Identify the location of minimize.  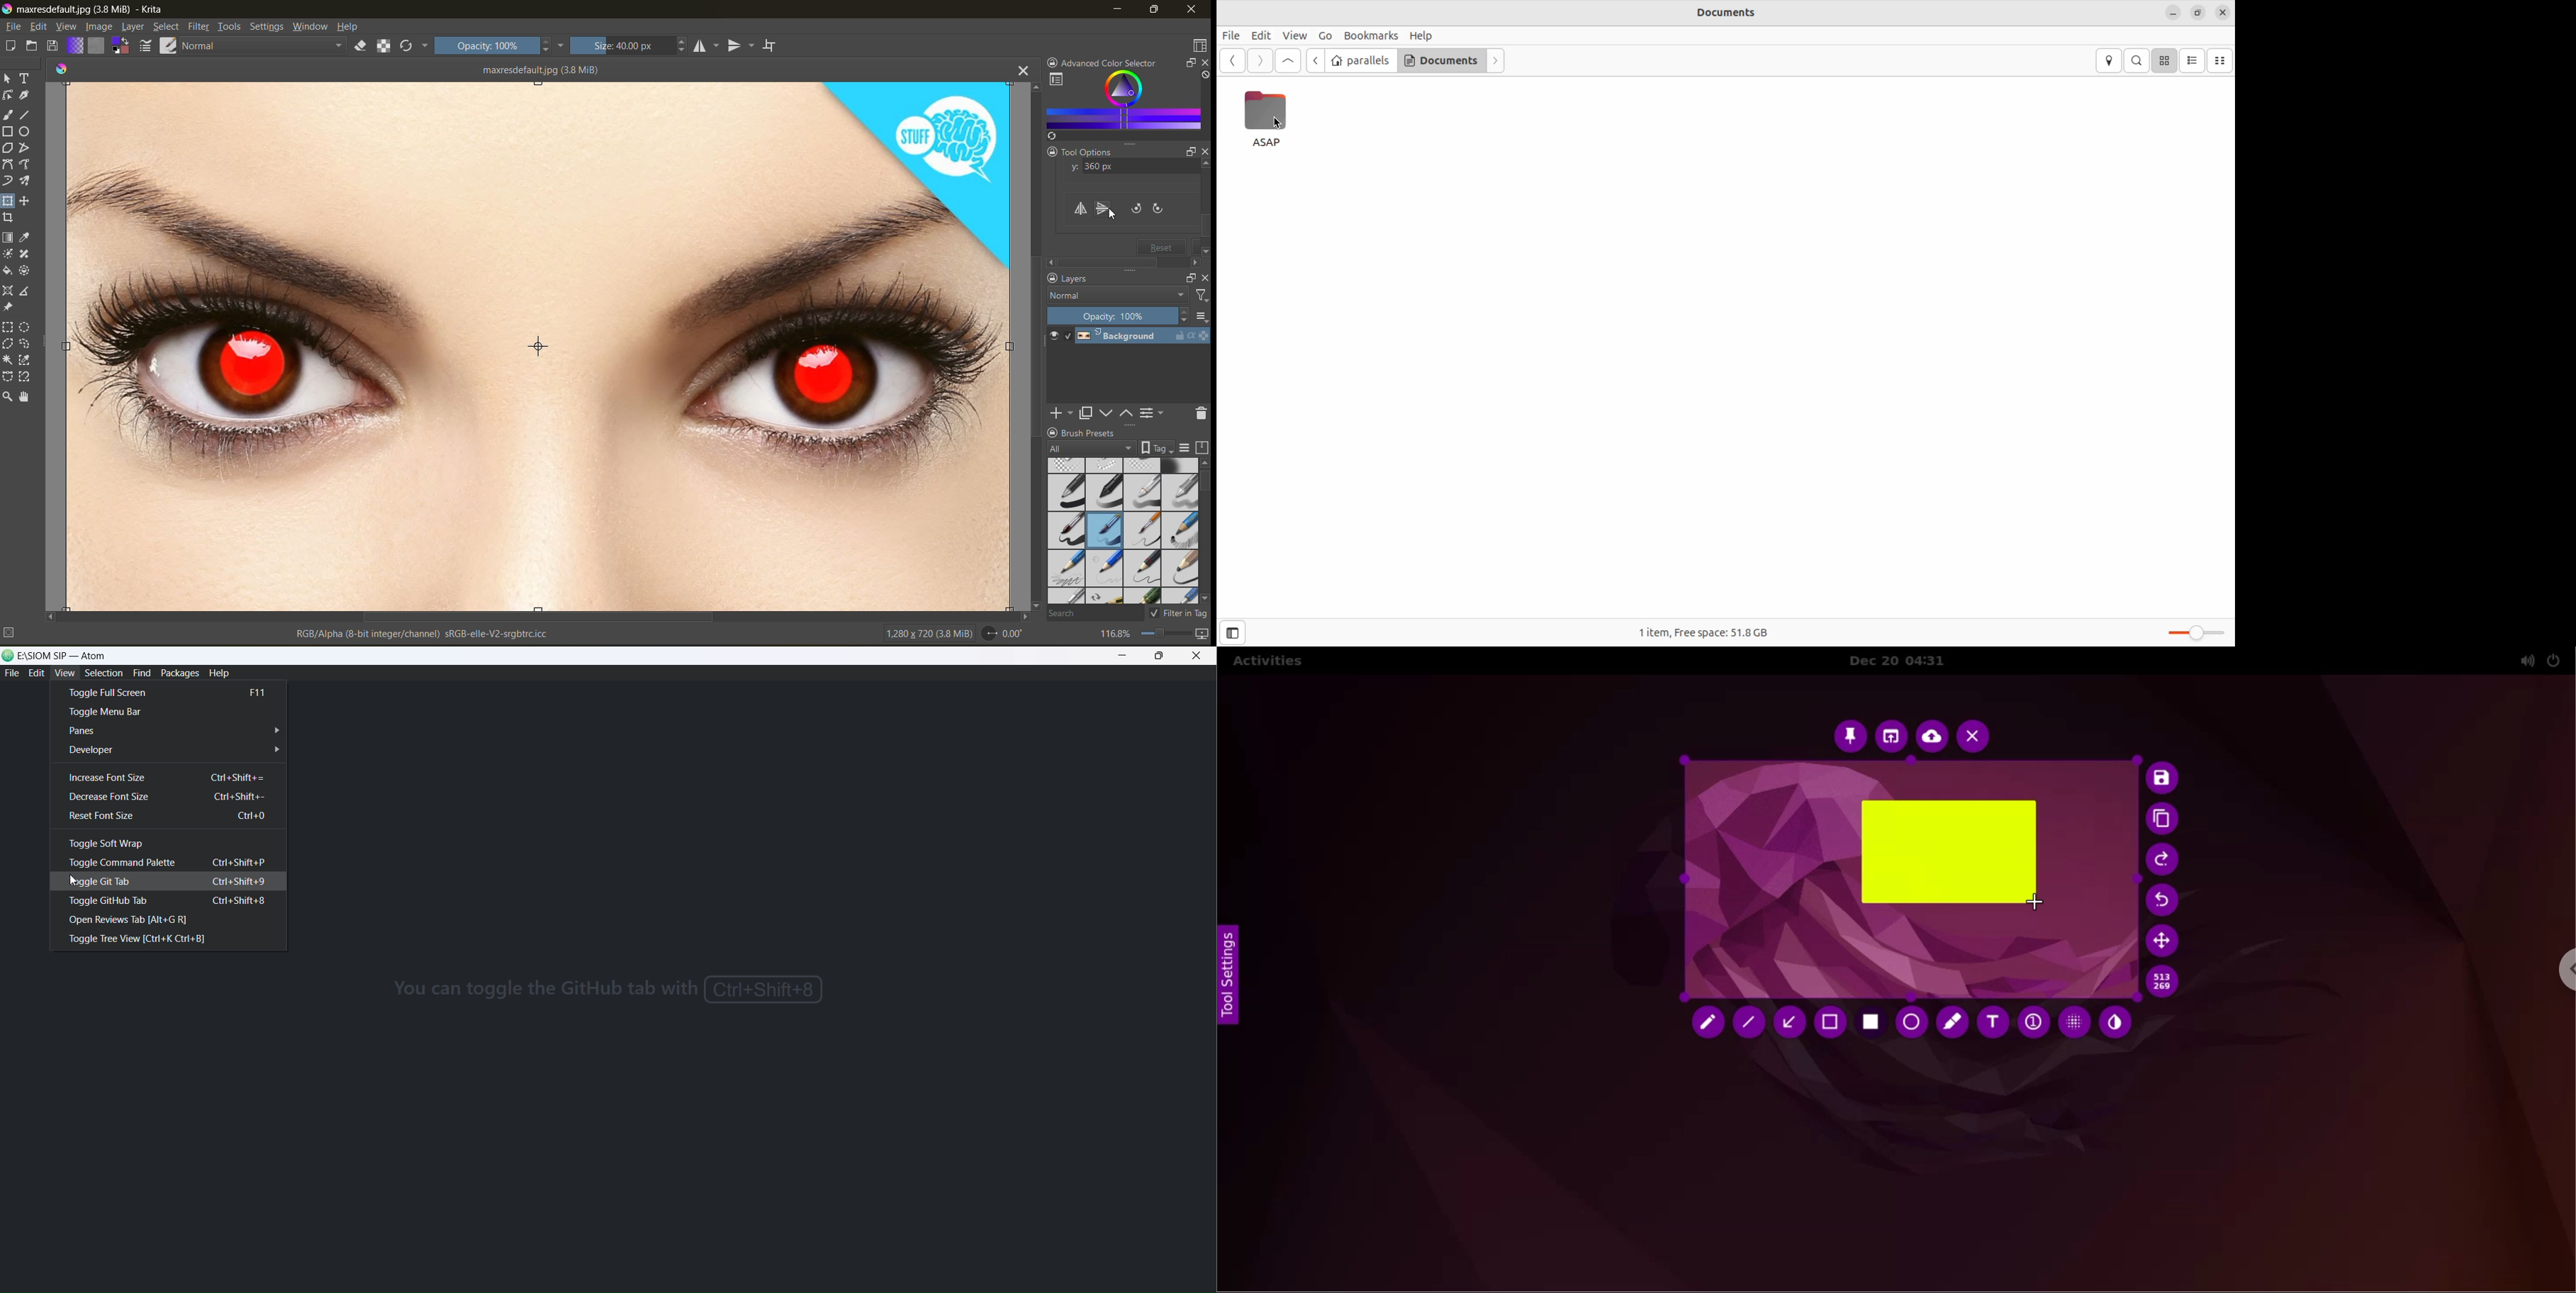
(1123, 653).